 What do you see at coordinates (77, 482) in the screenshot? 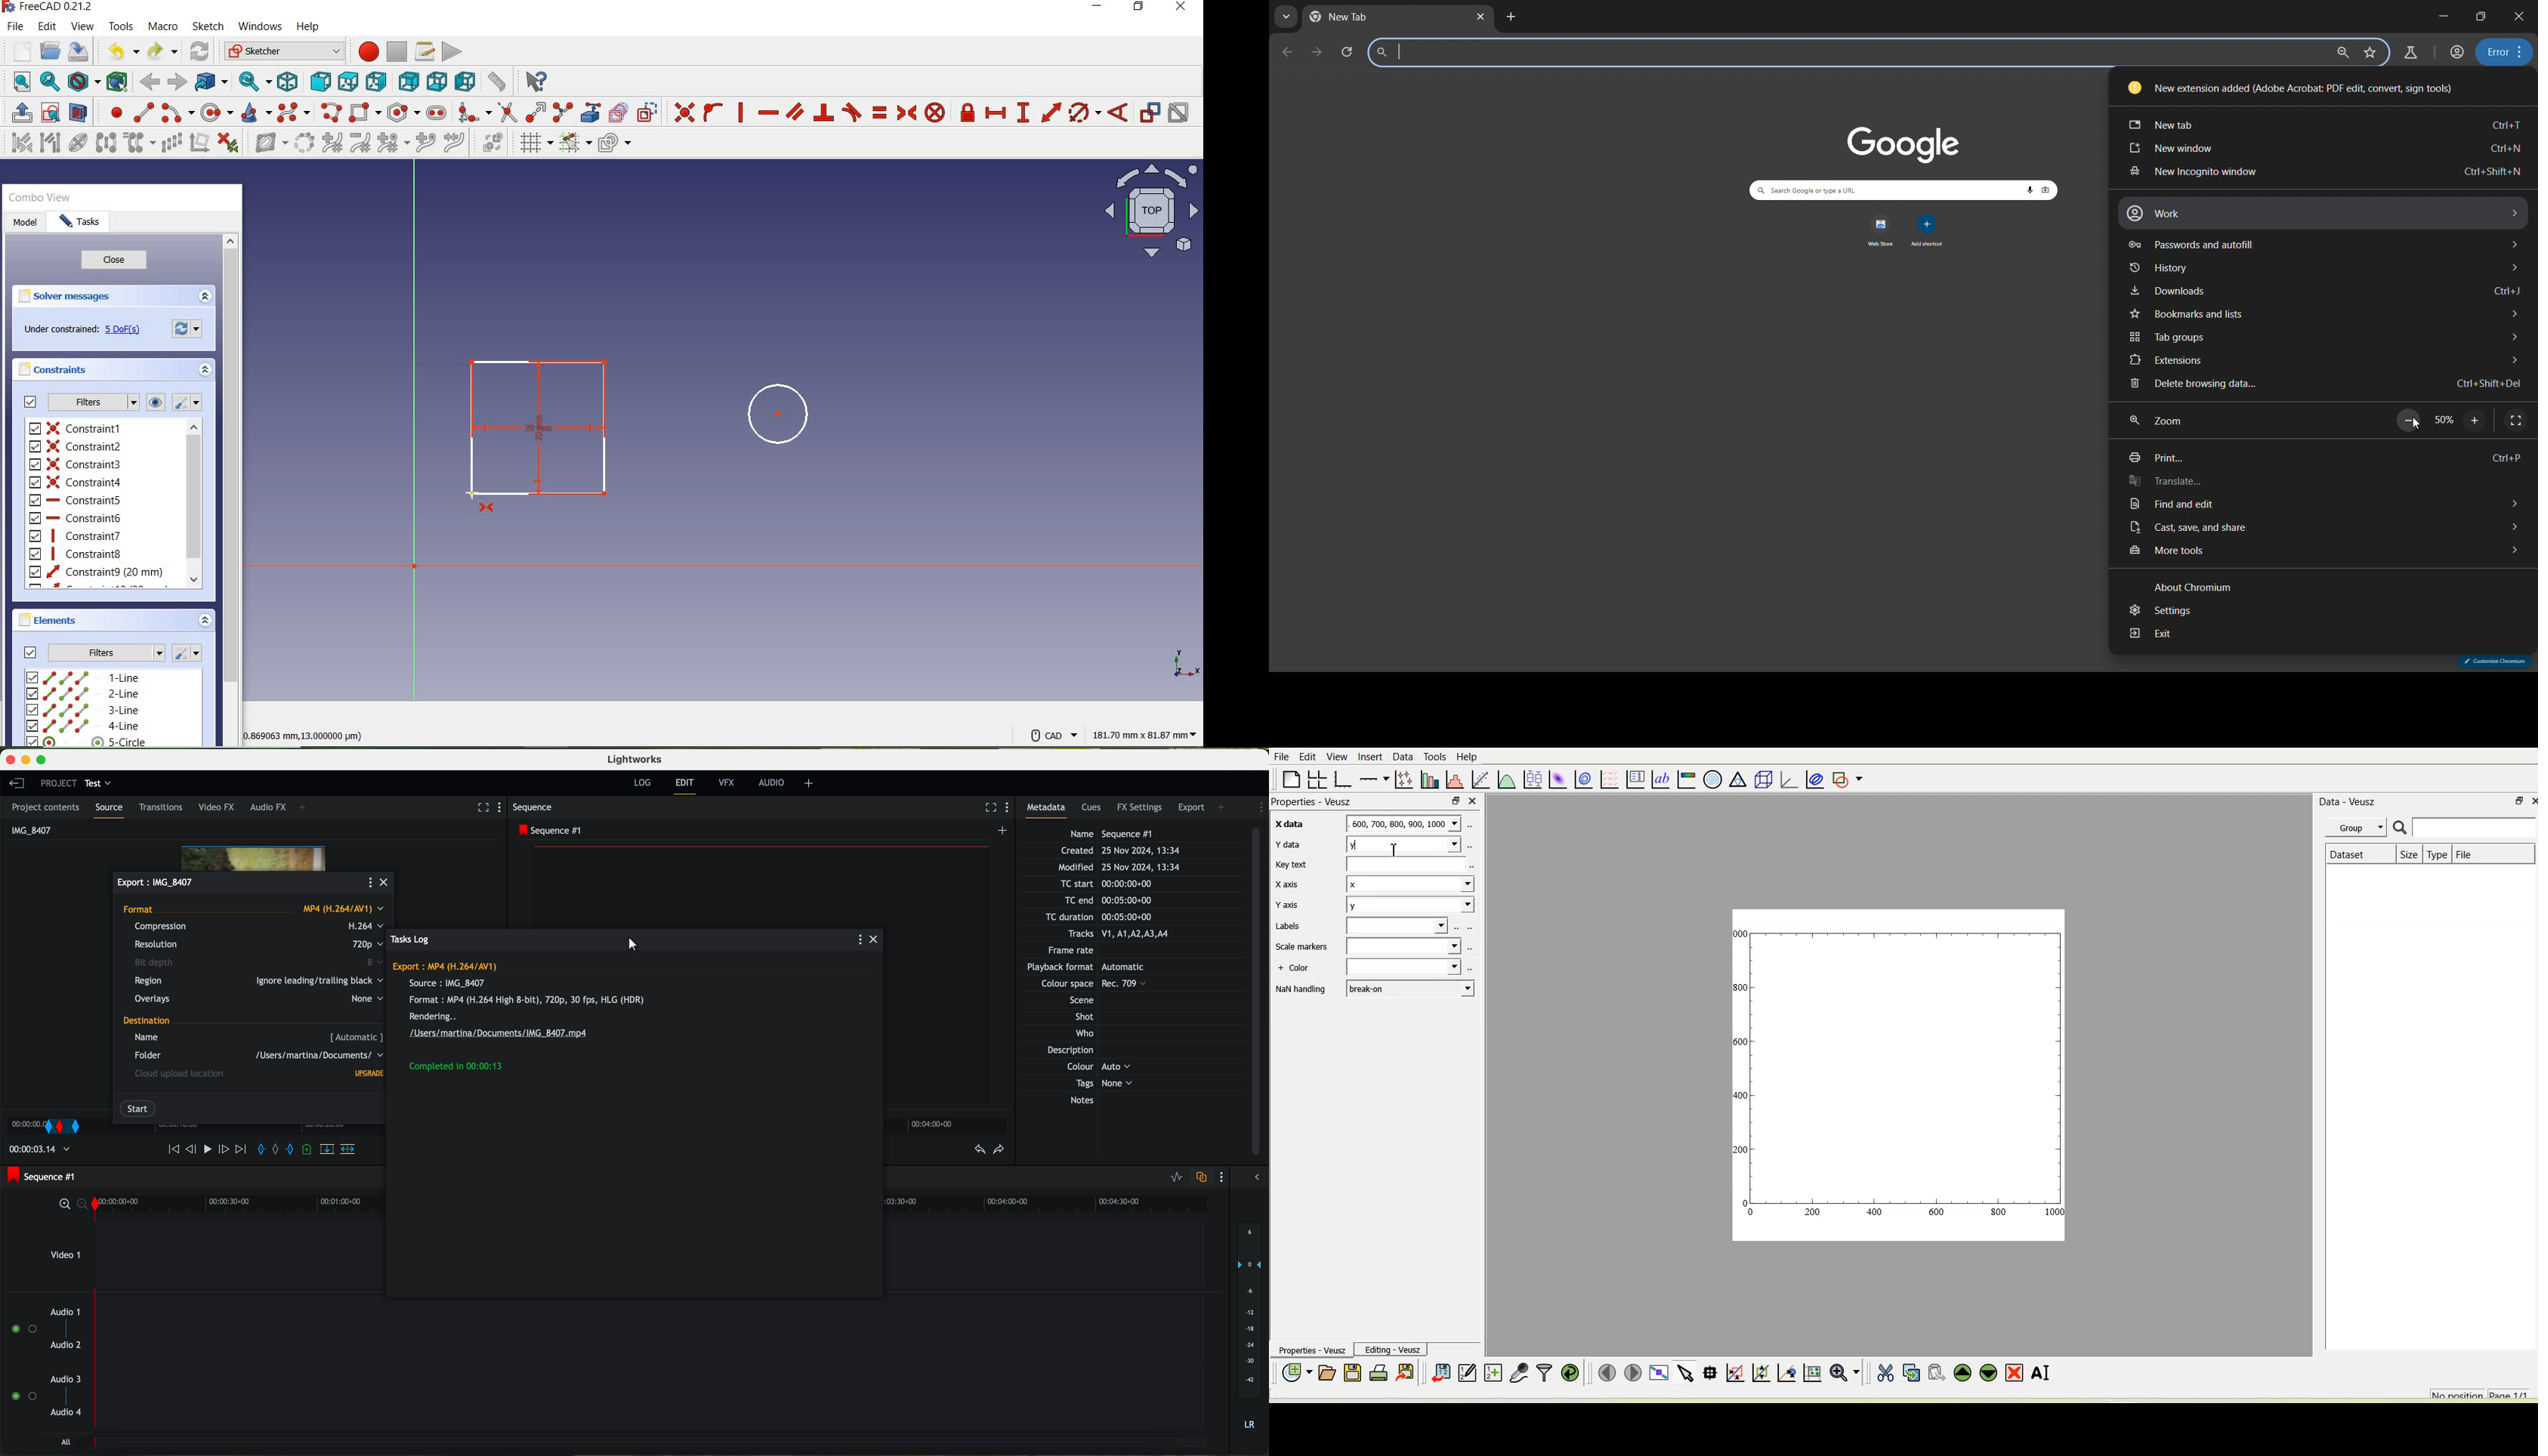
I see `constraint4` at bounding box center [77, 482].